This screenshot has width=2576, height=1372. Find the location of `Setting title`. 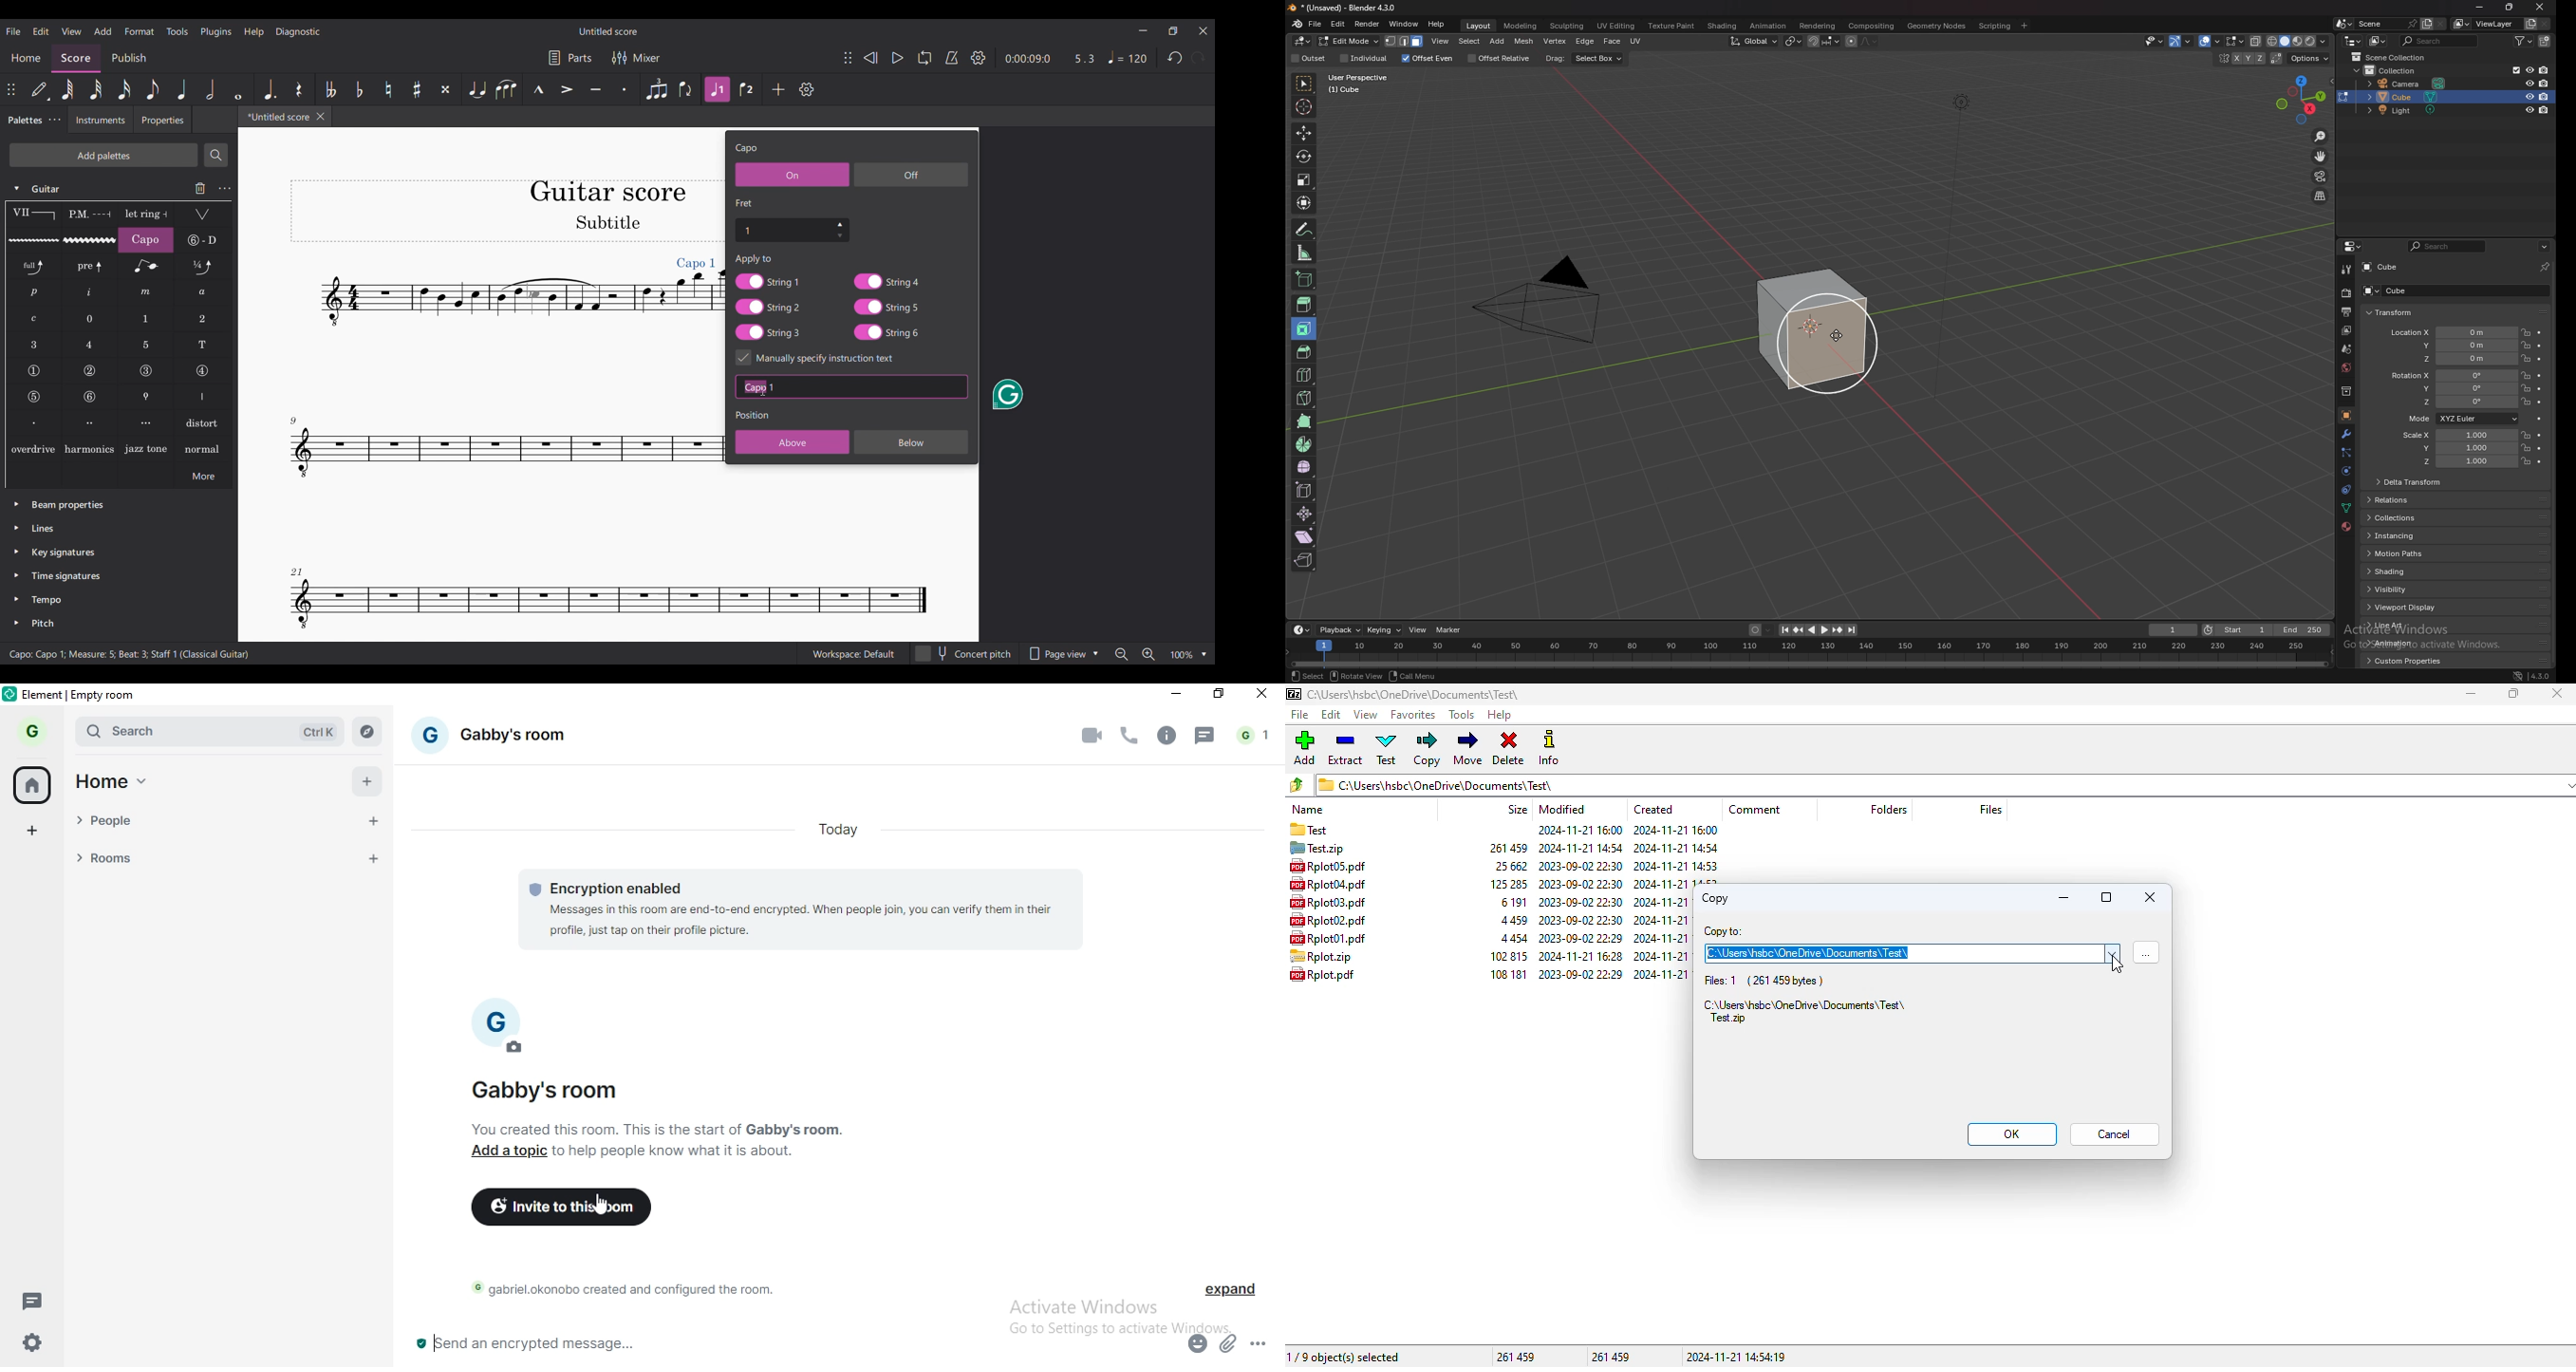

Setting title is located at coordinates (747, 149).